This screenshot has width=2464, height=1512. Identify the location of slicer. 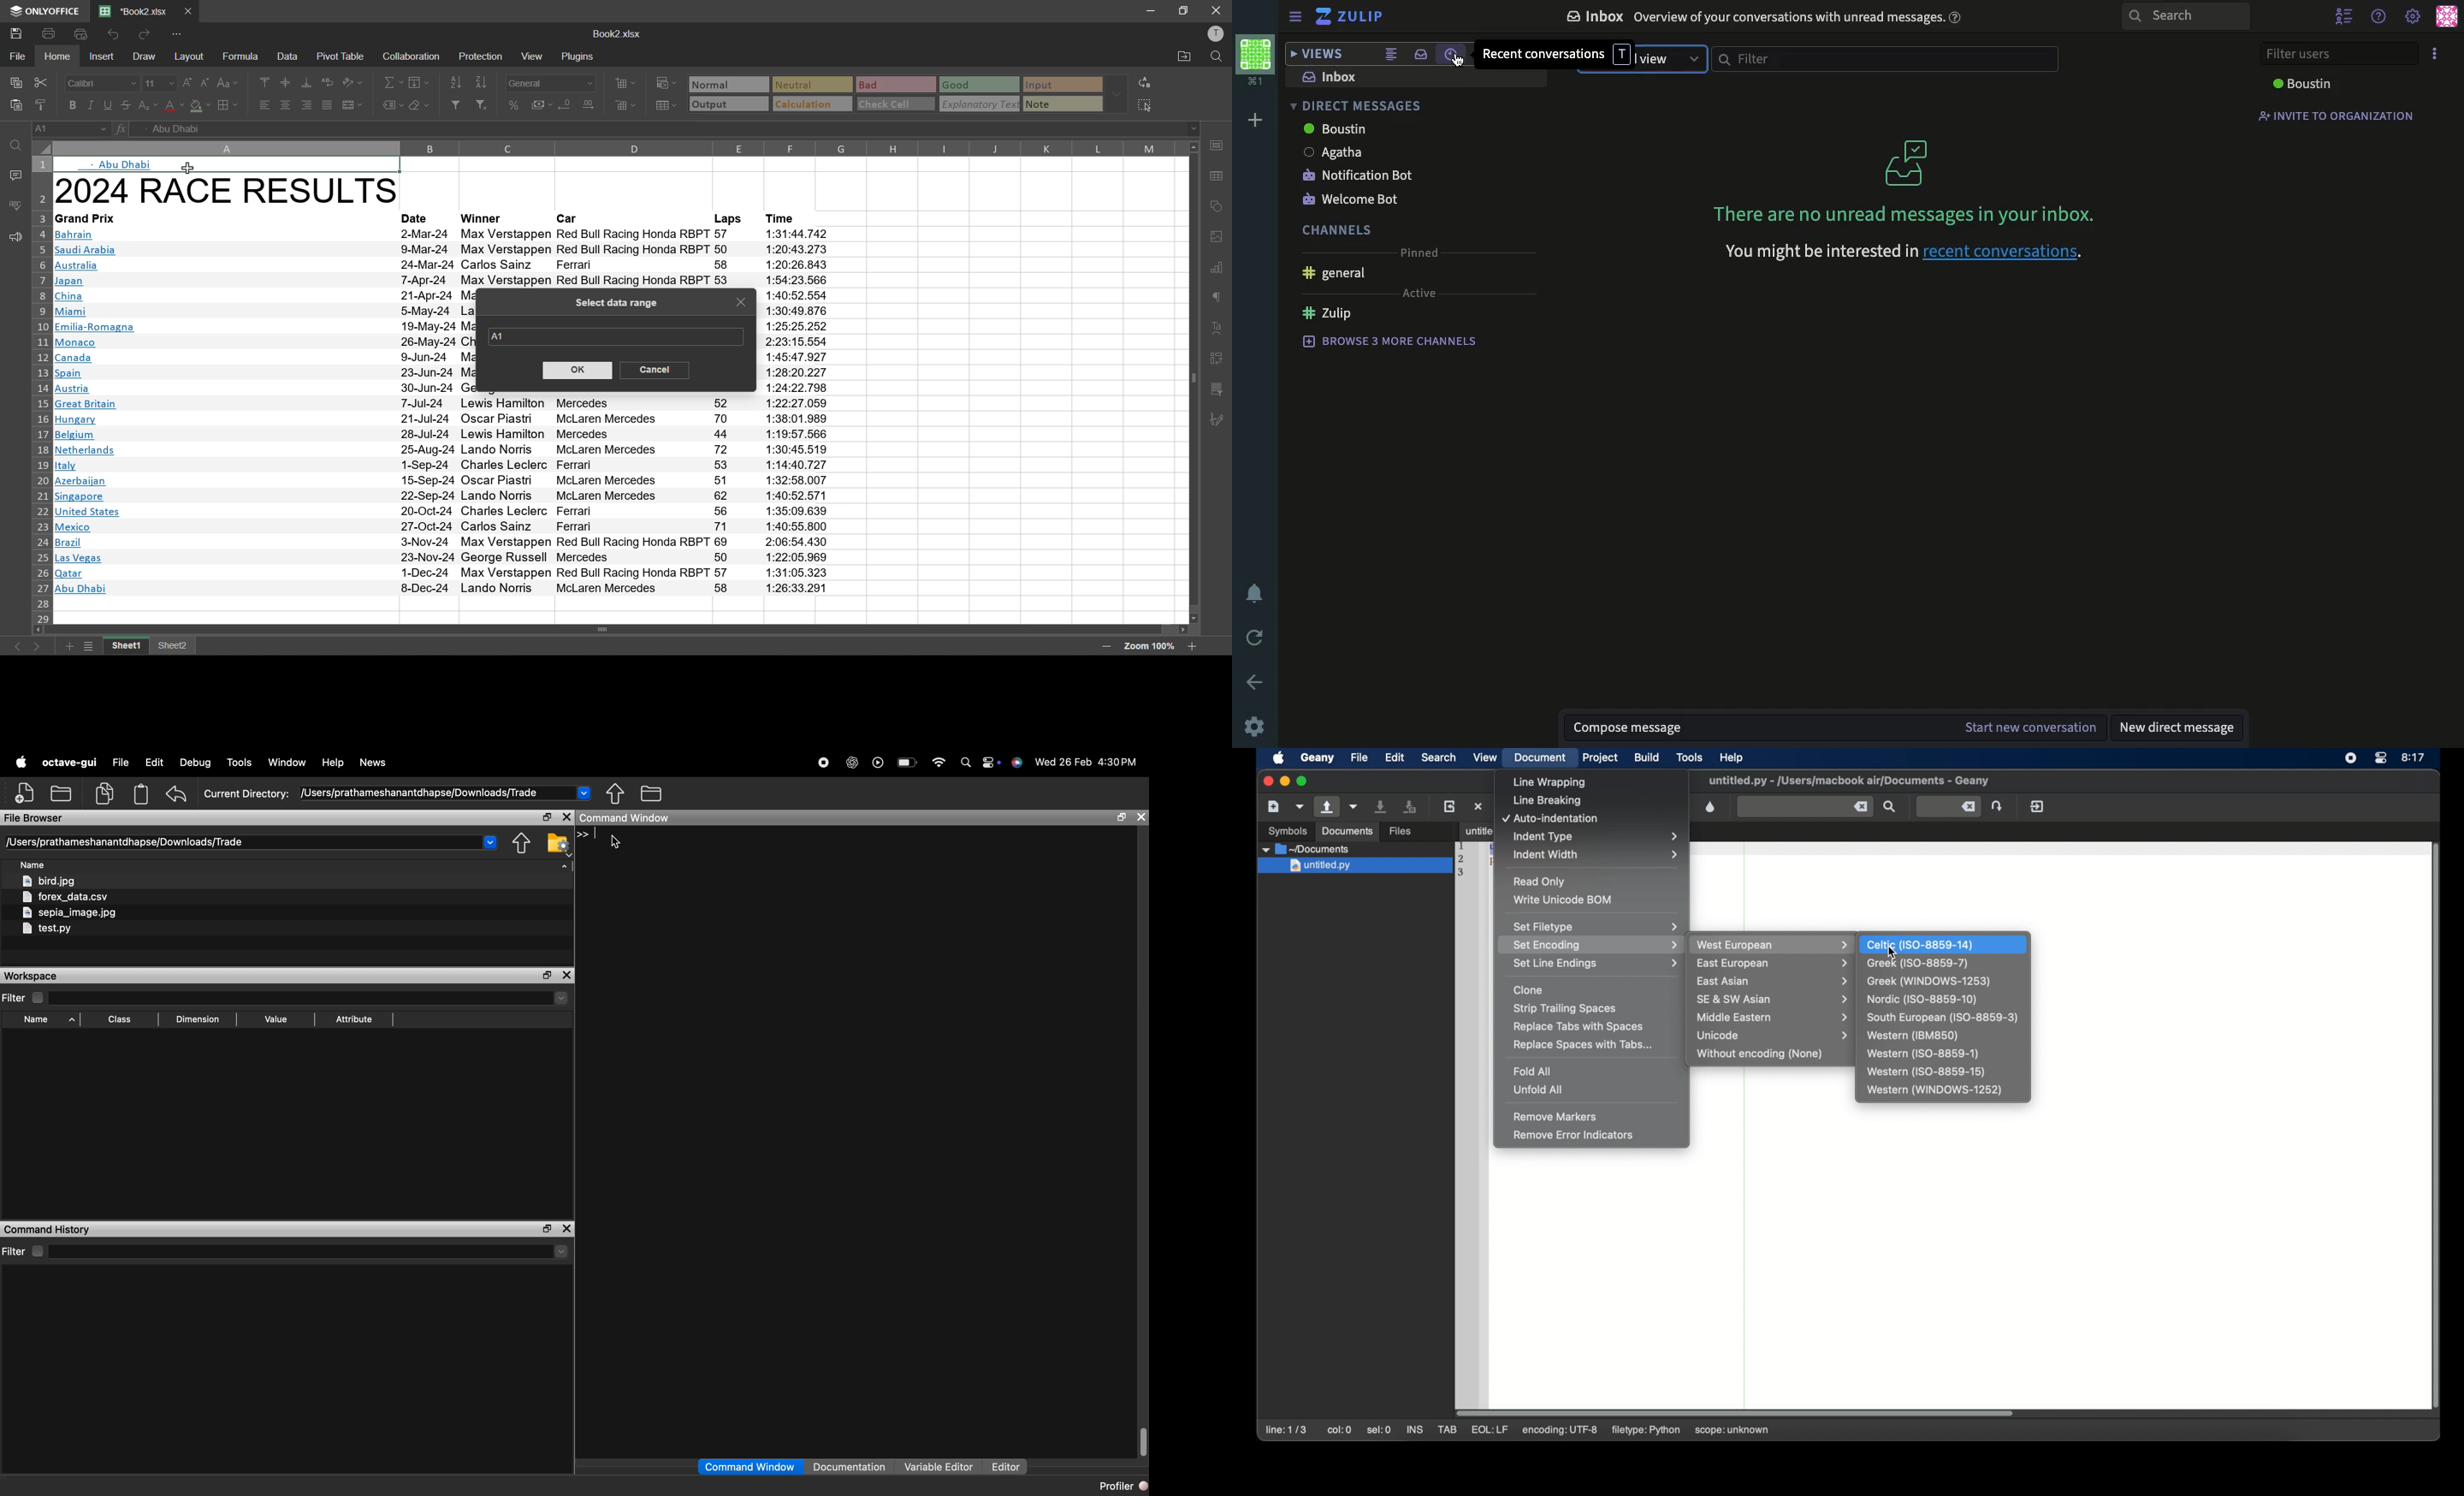
(1216, 390).